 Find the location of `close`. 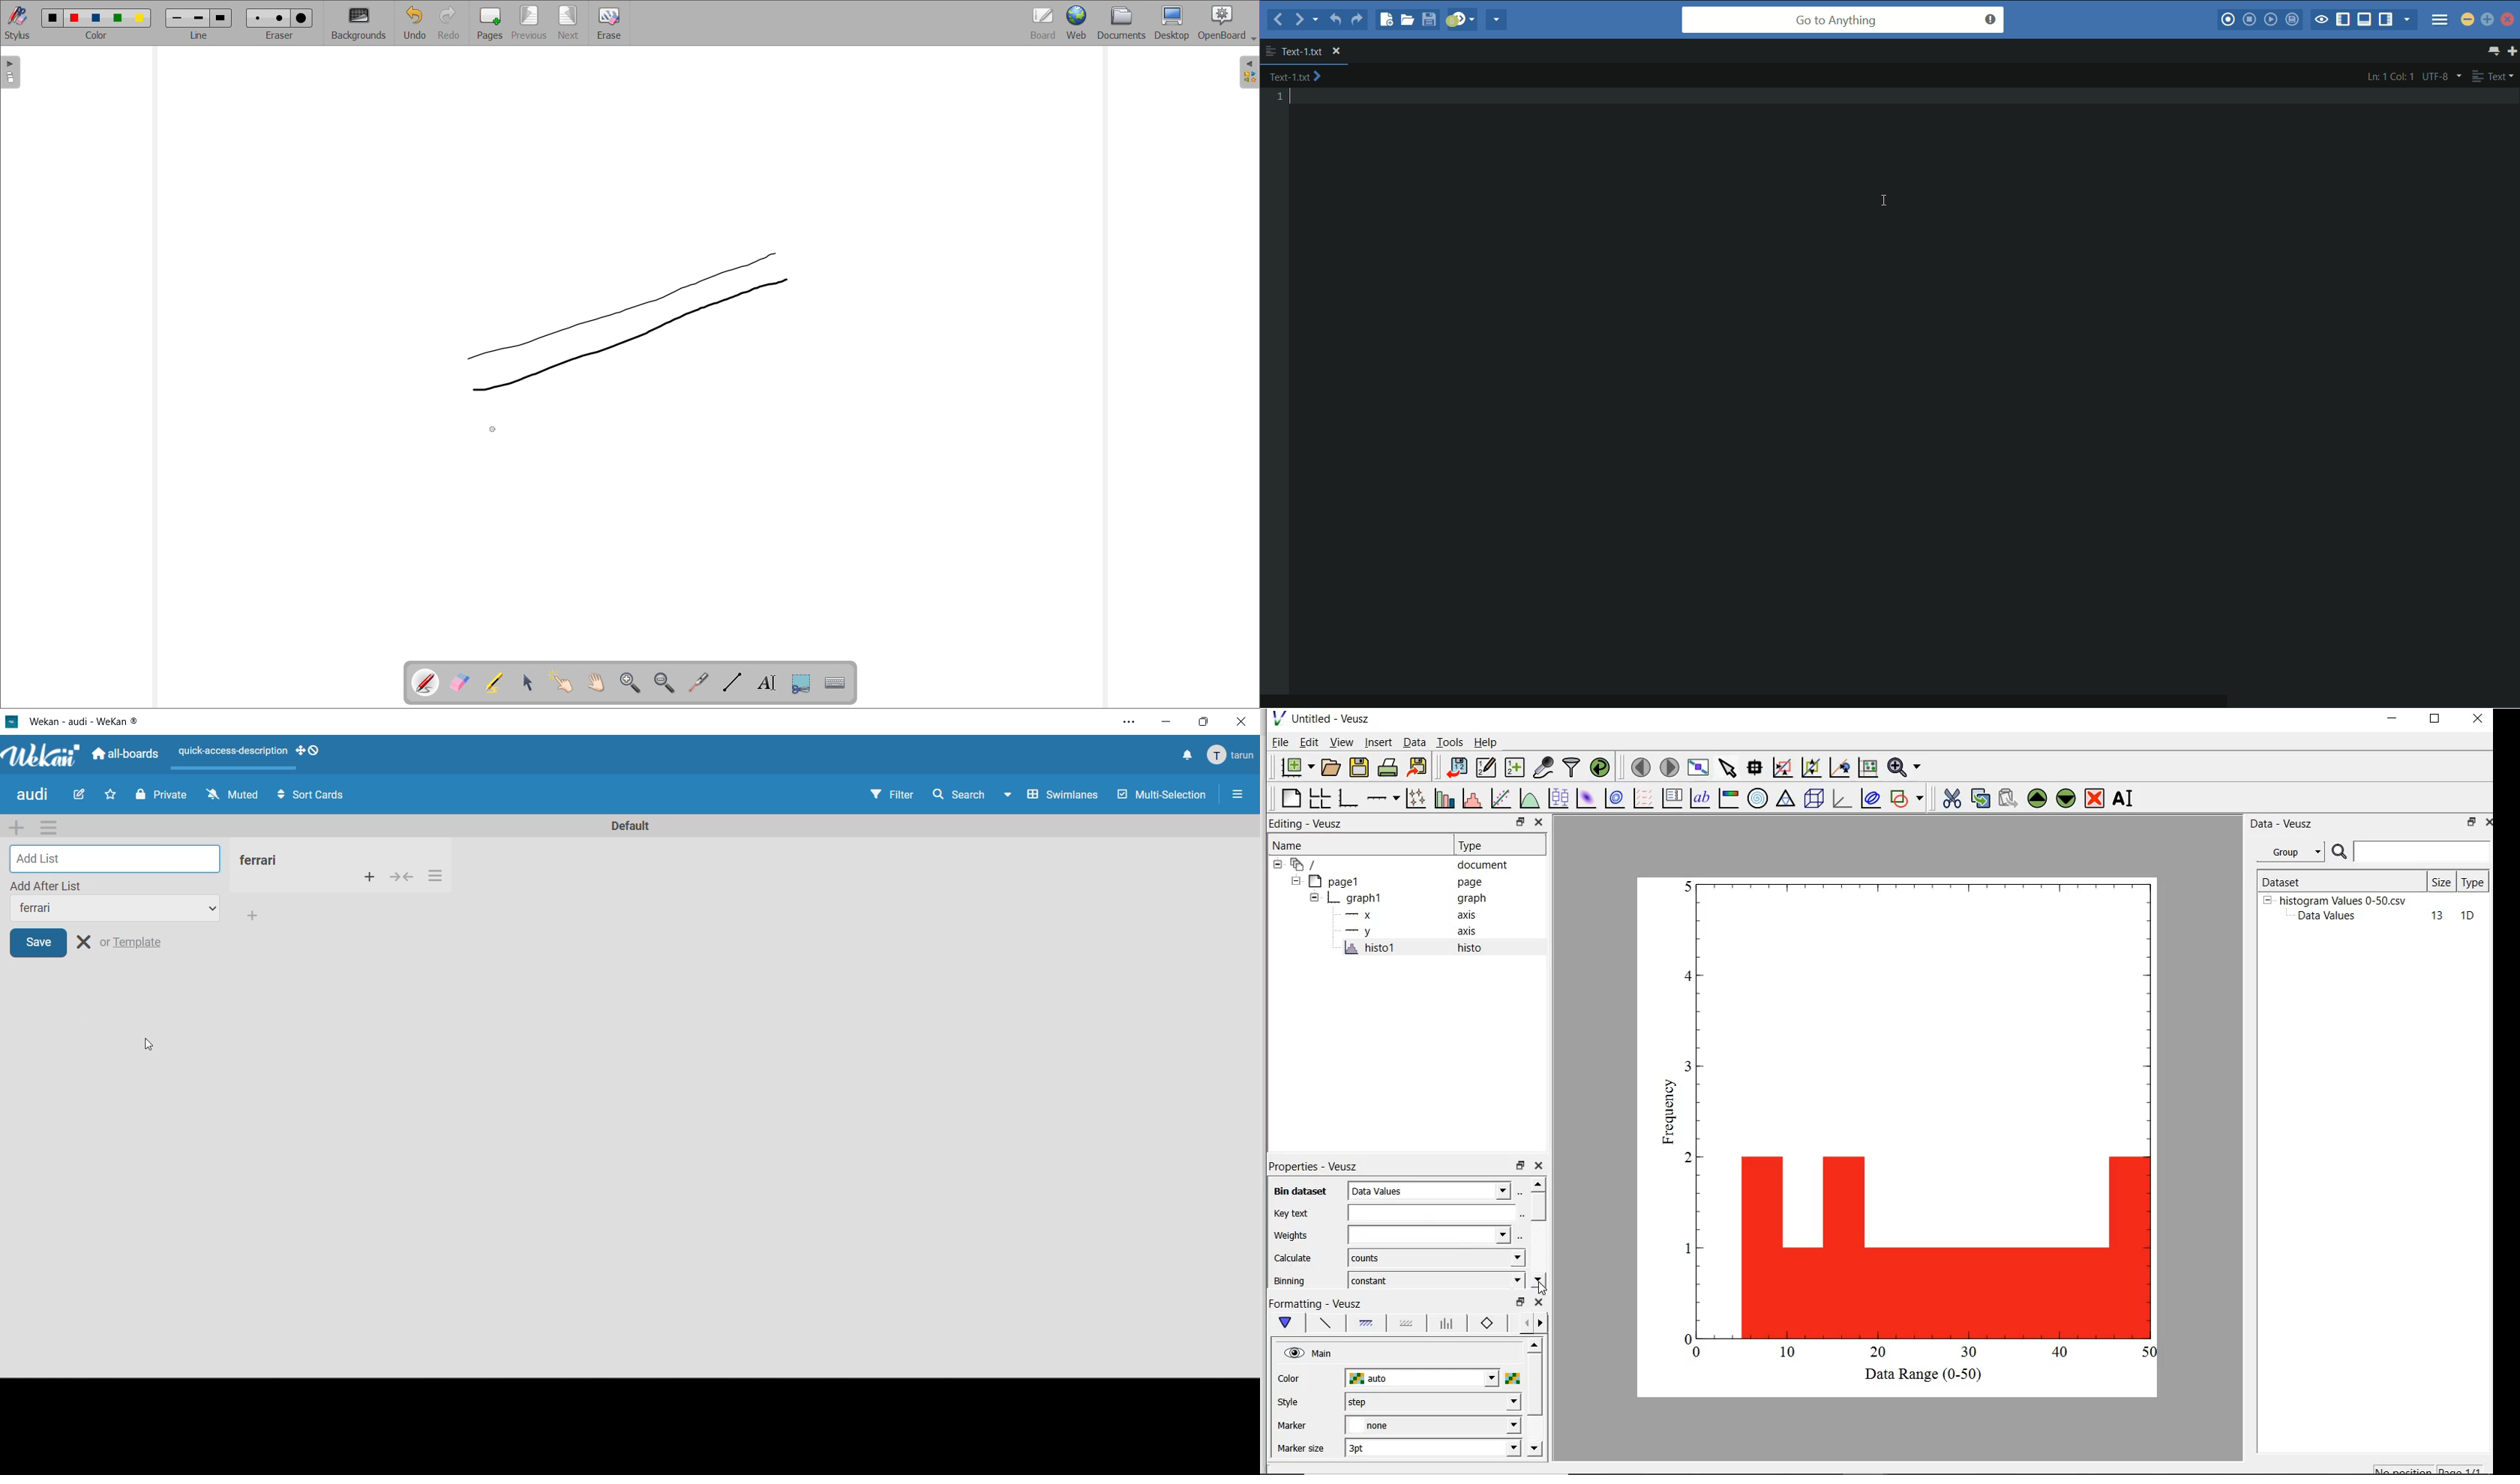

close is located at coordinates (1540, 822).